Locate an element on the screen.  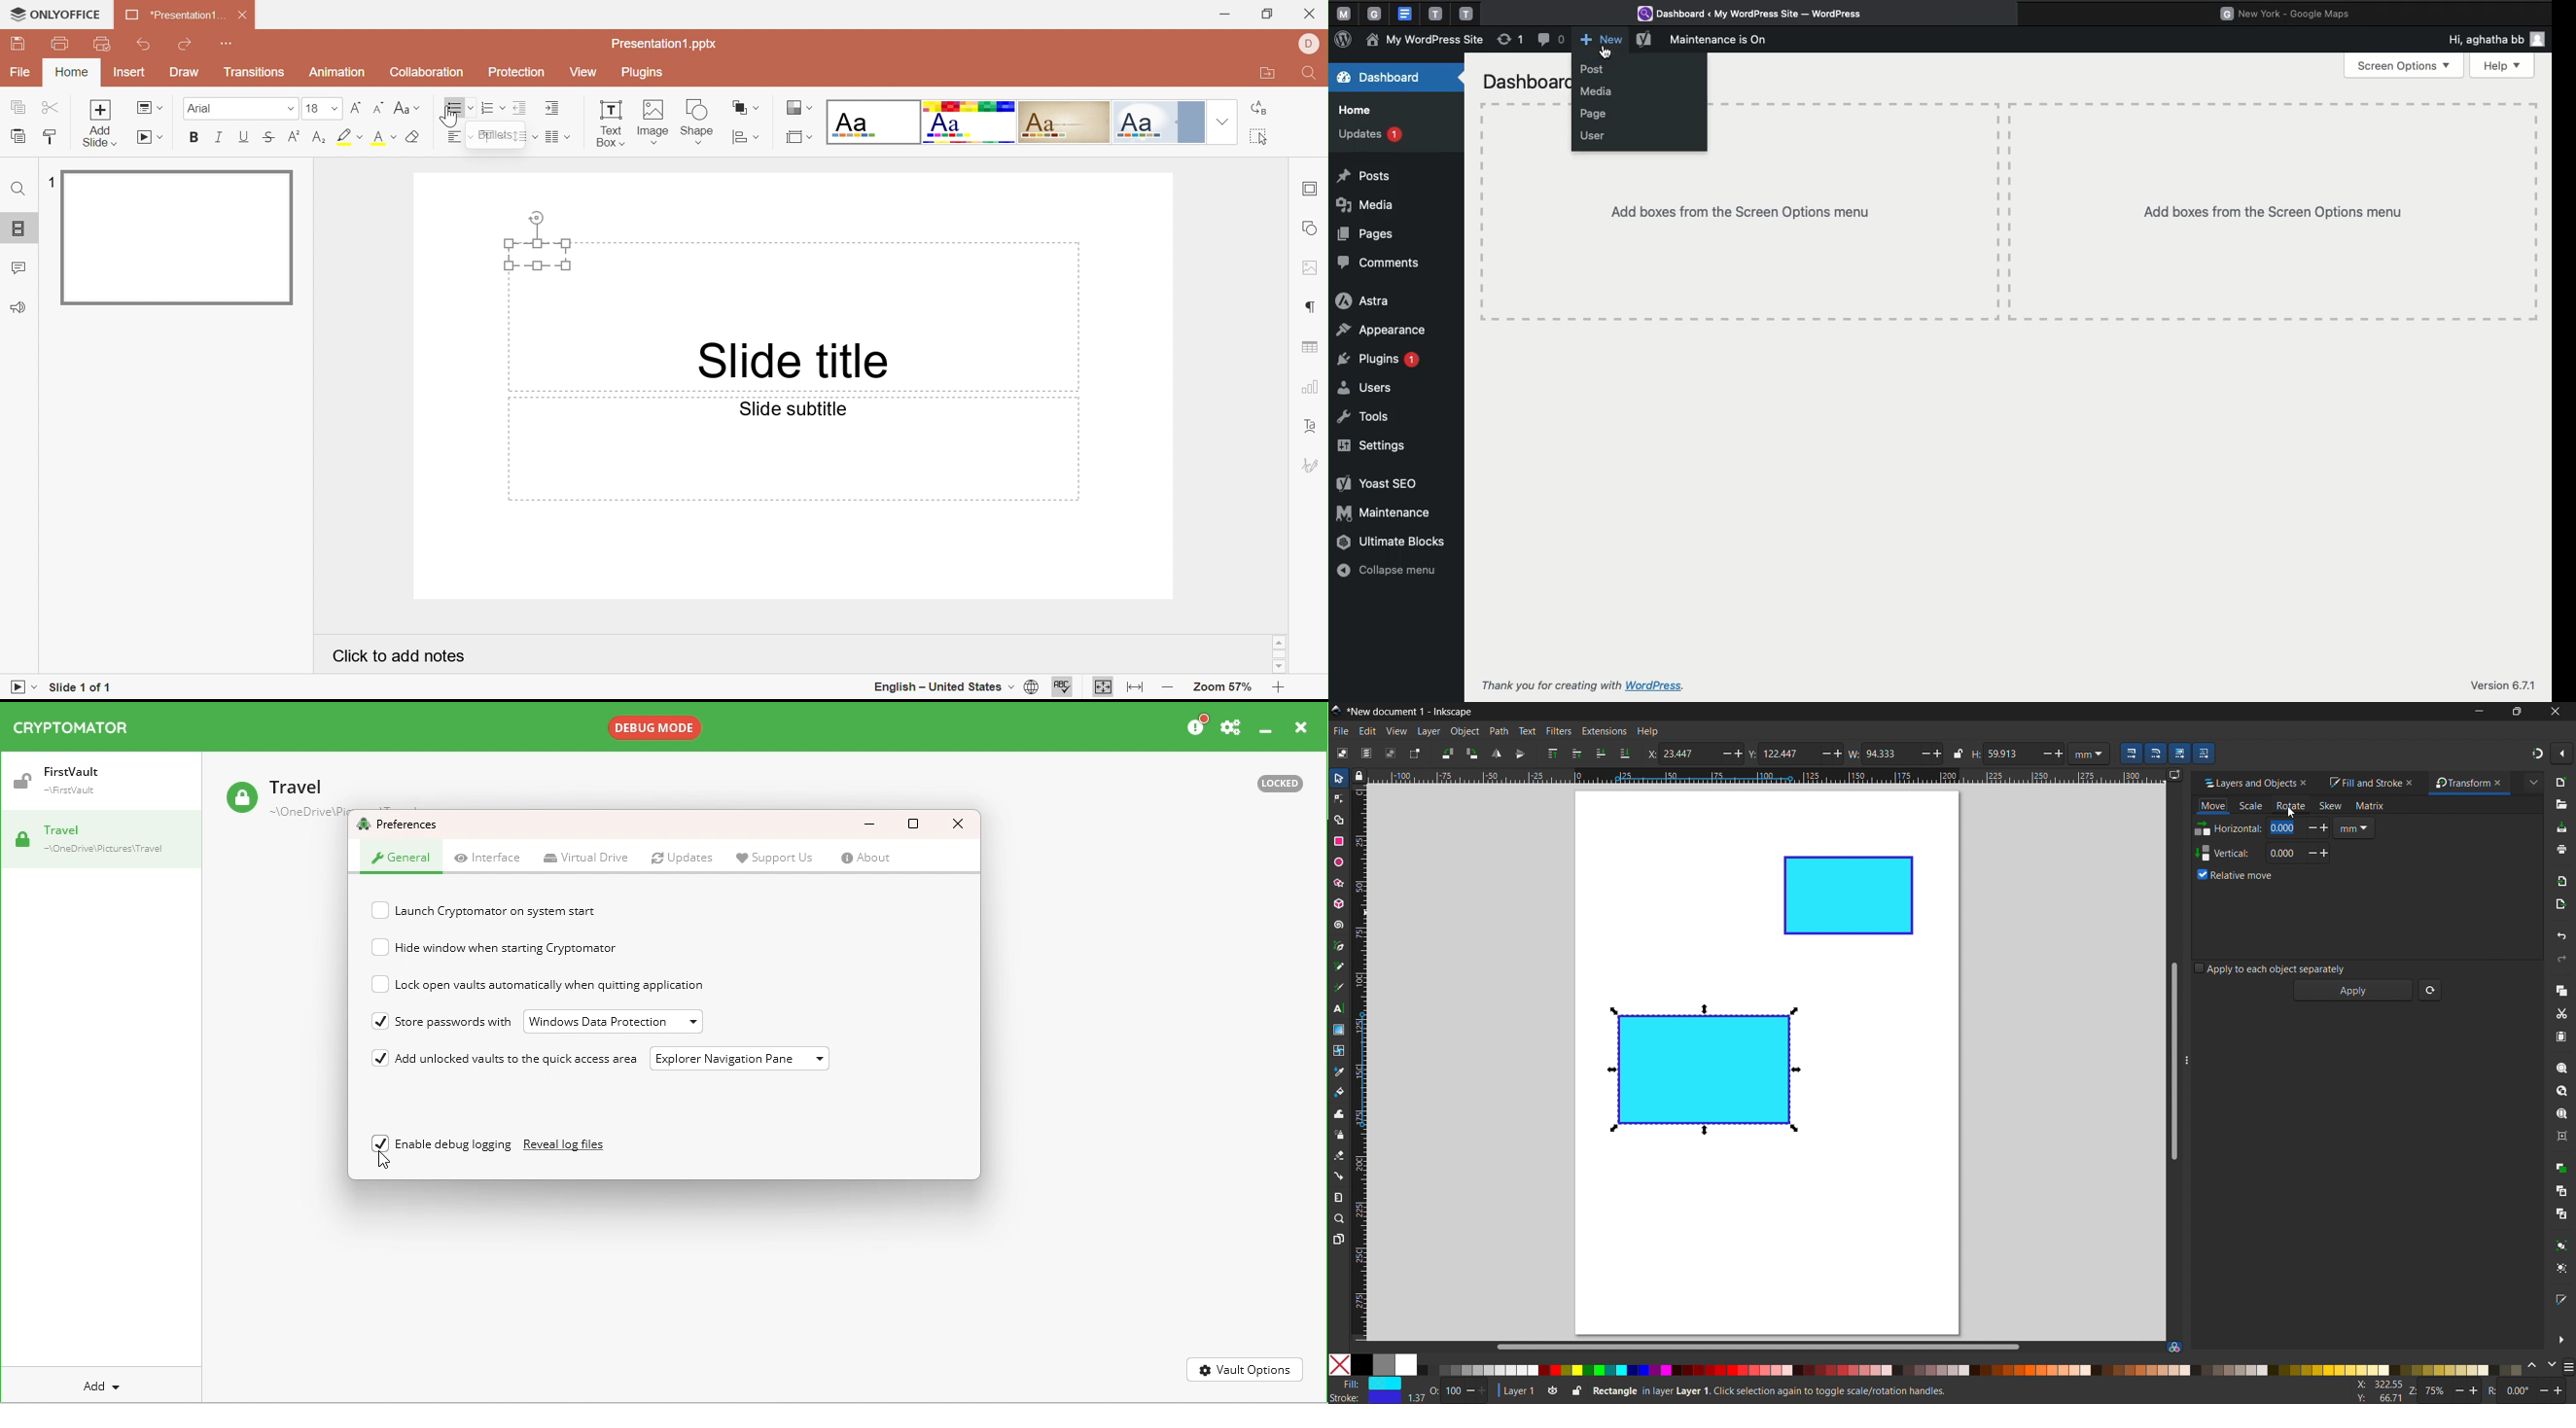
Astra is located at coordinates (1362, 302).